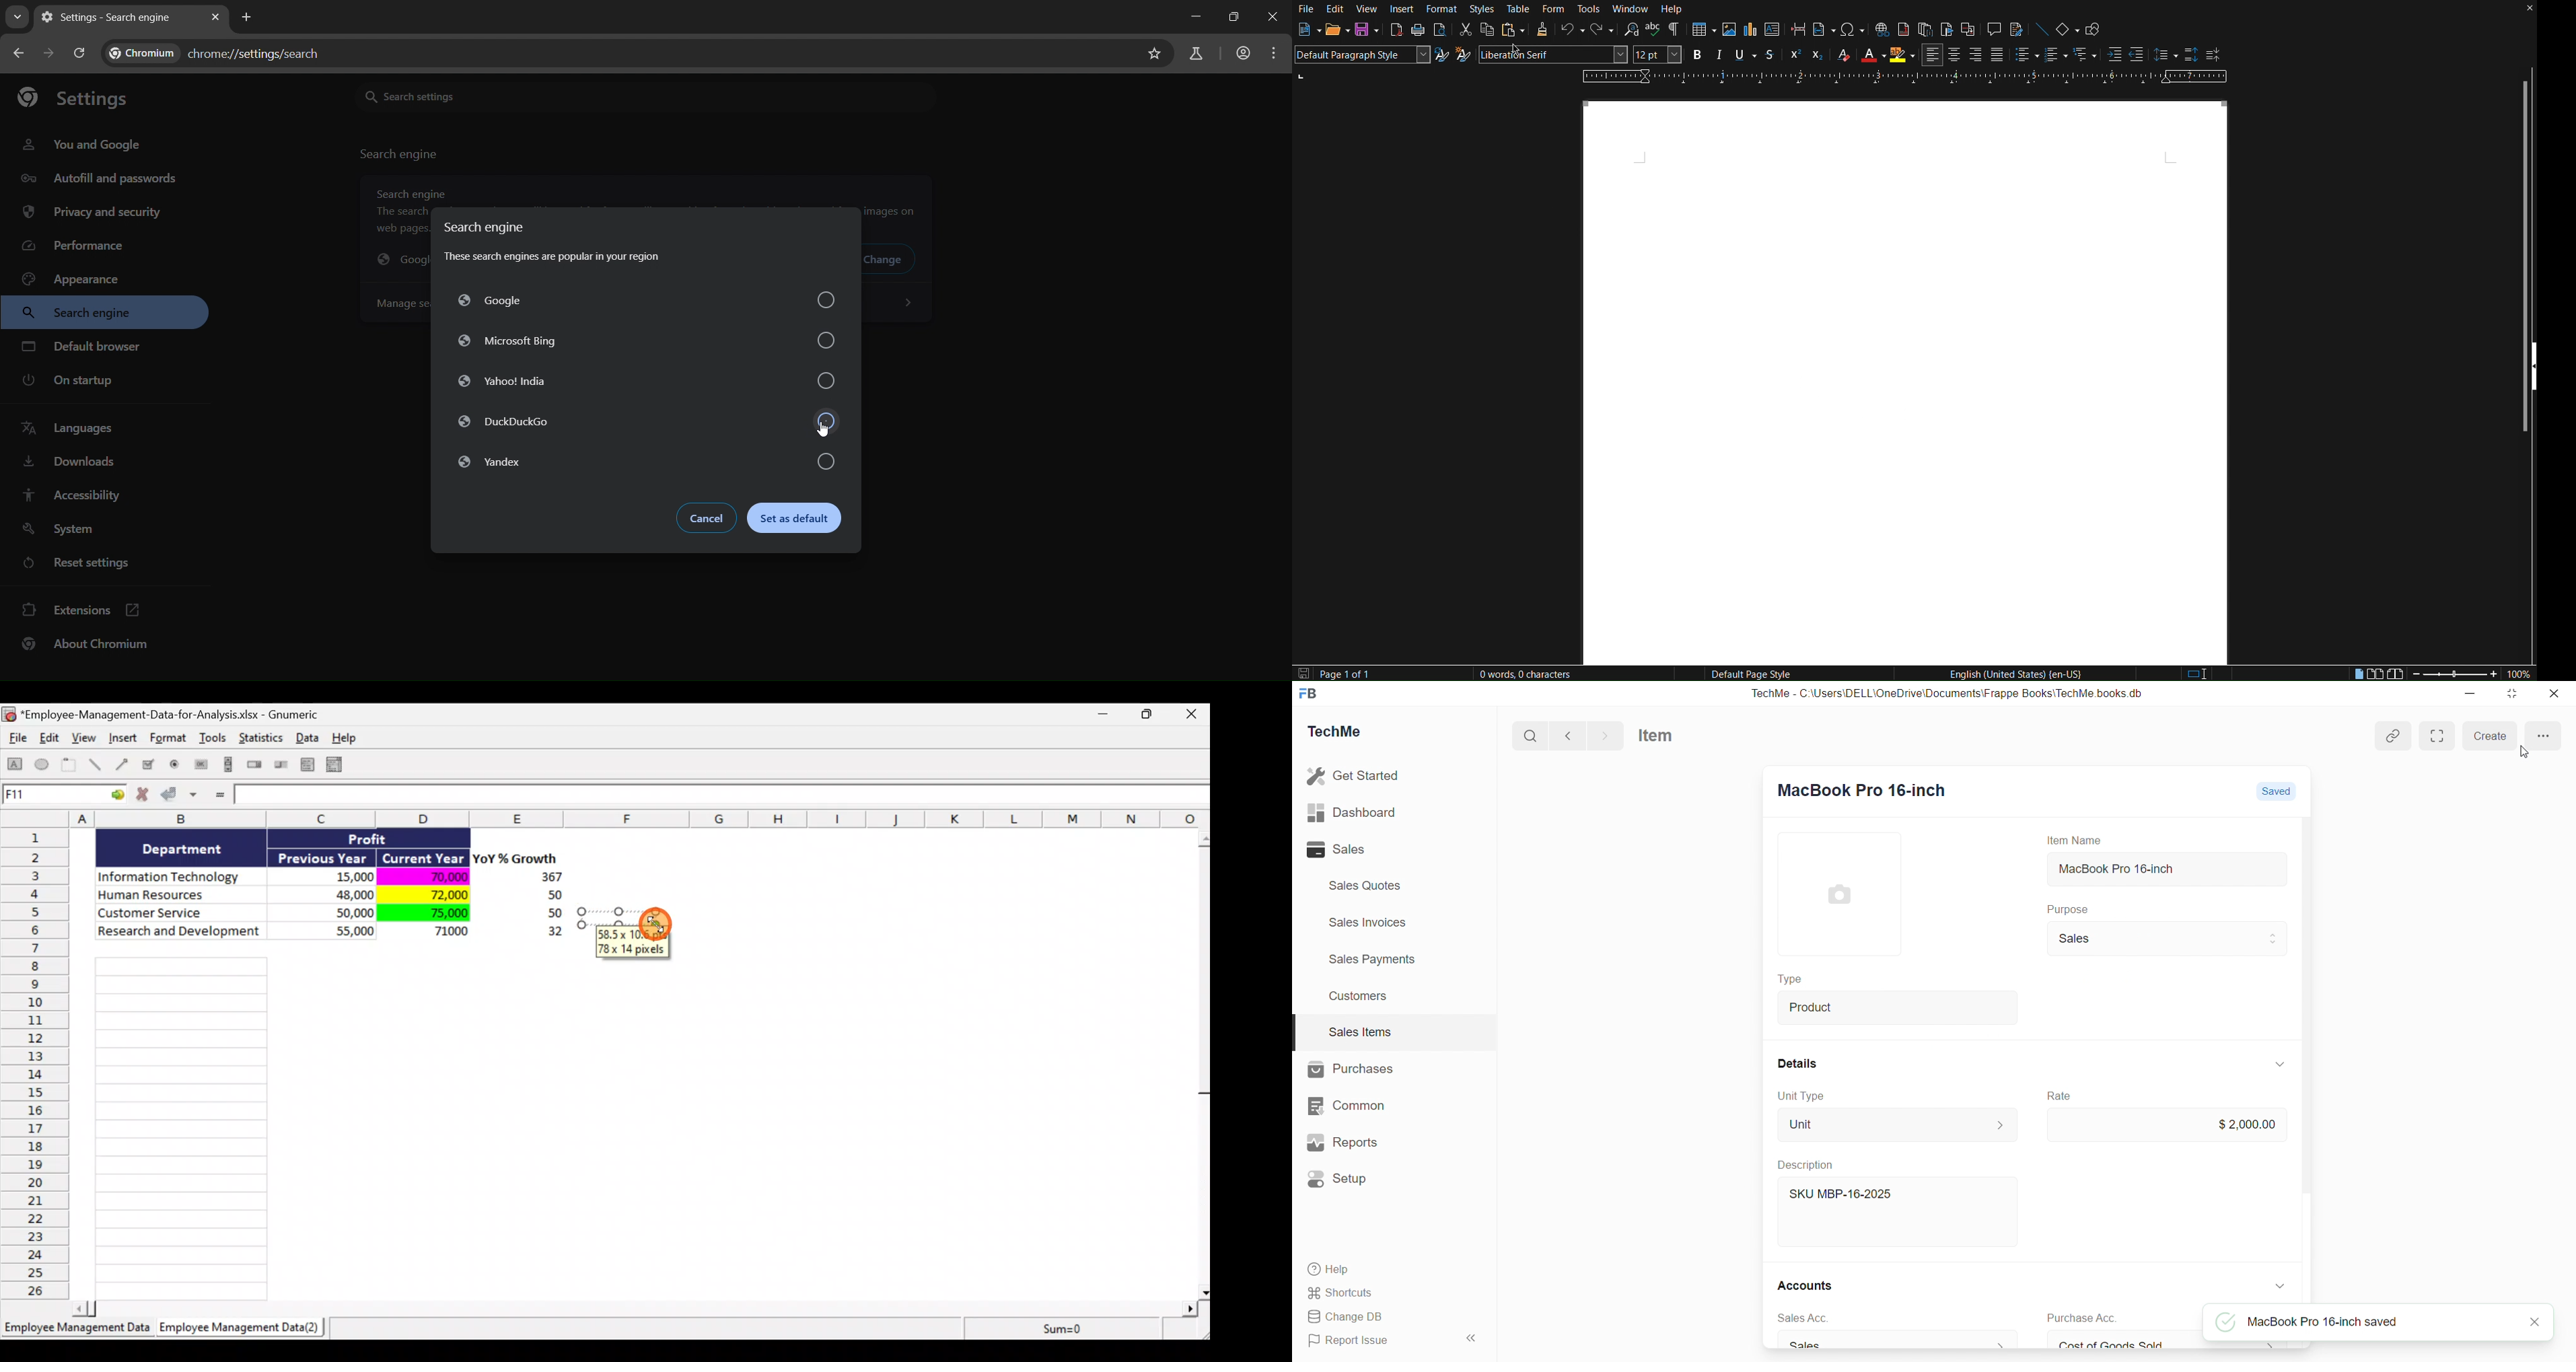  What do you see at coordinates (1338, 850) in the screenshot?
I see `Sales` at bounding box center [1338, 850].